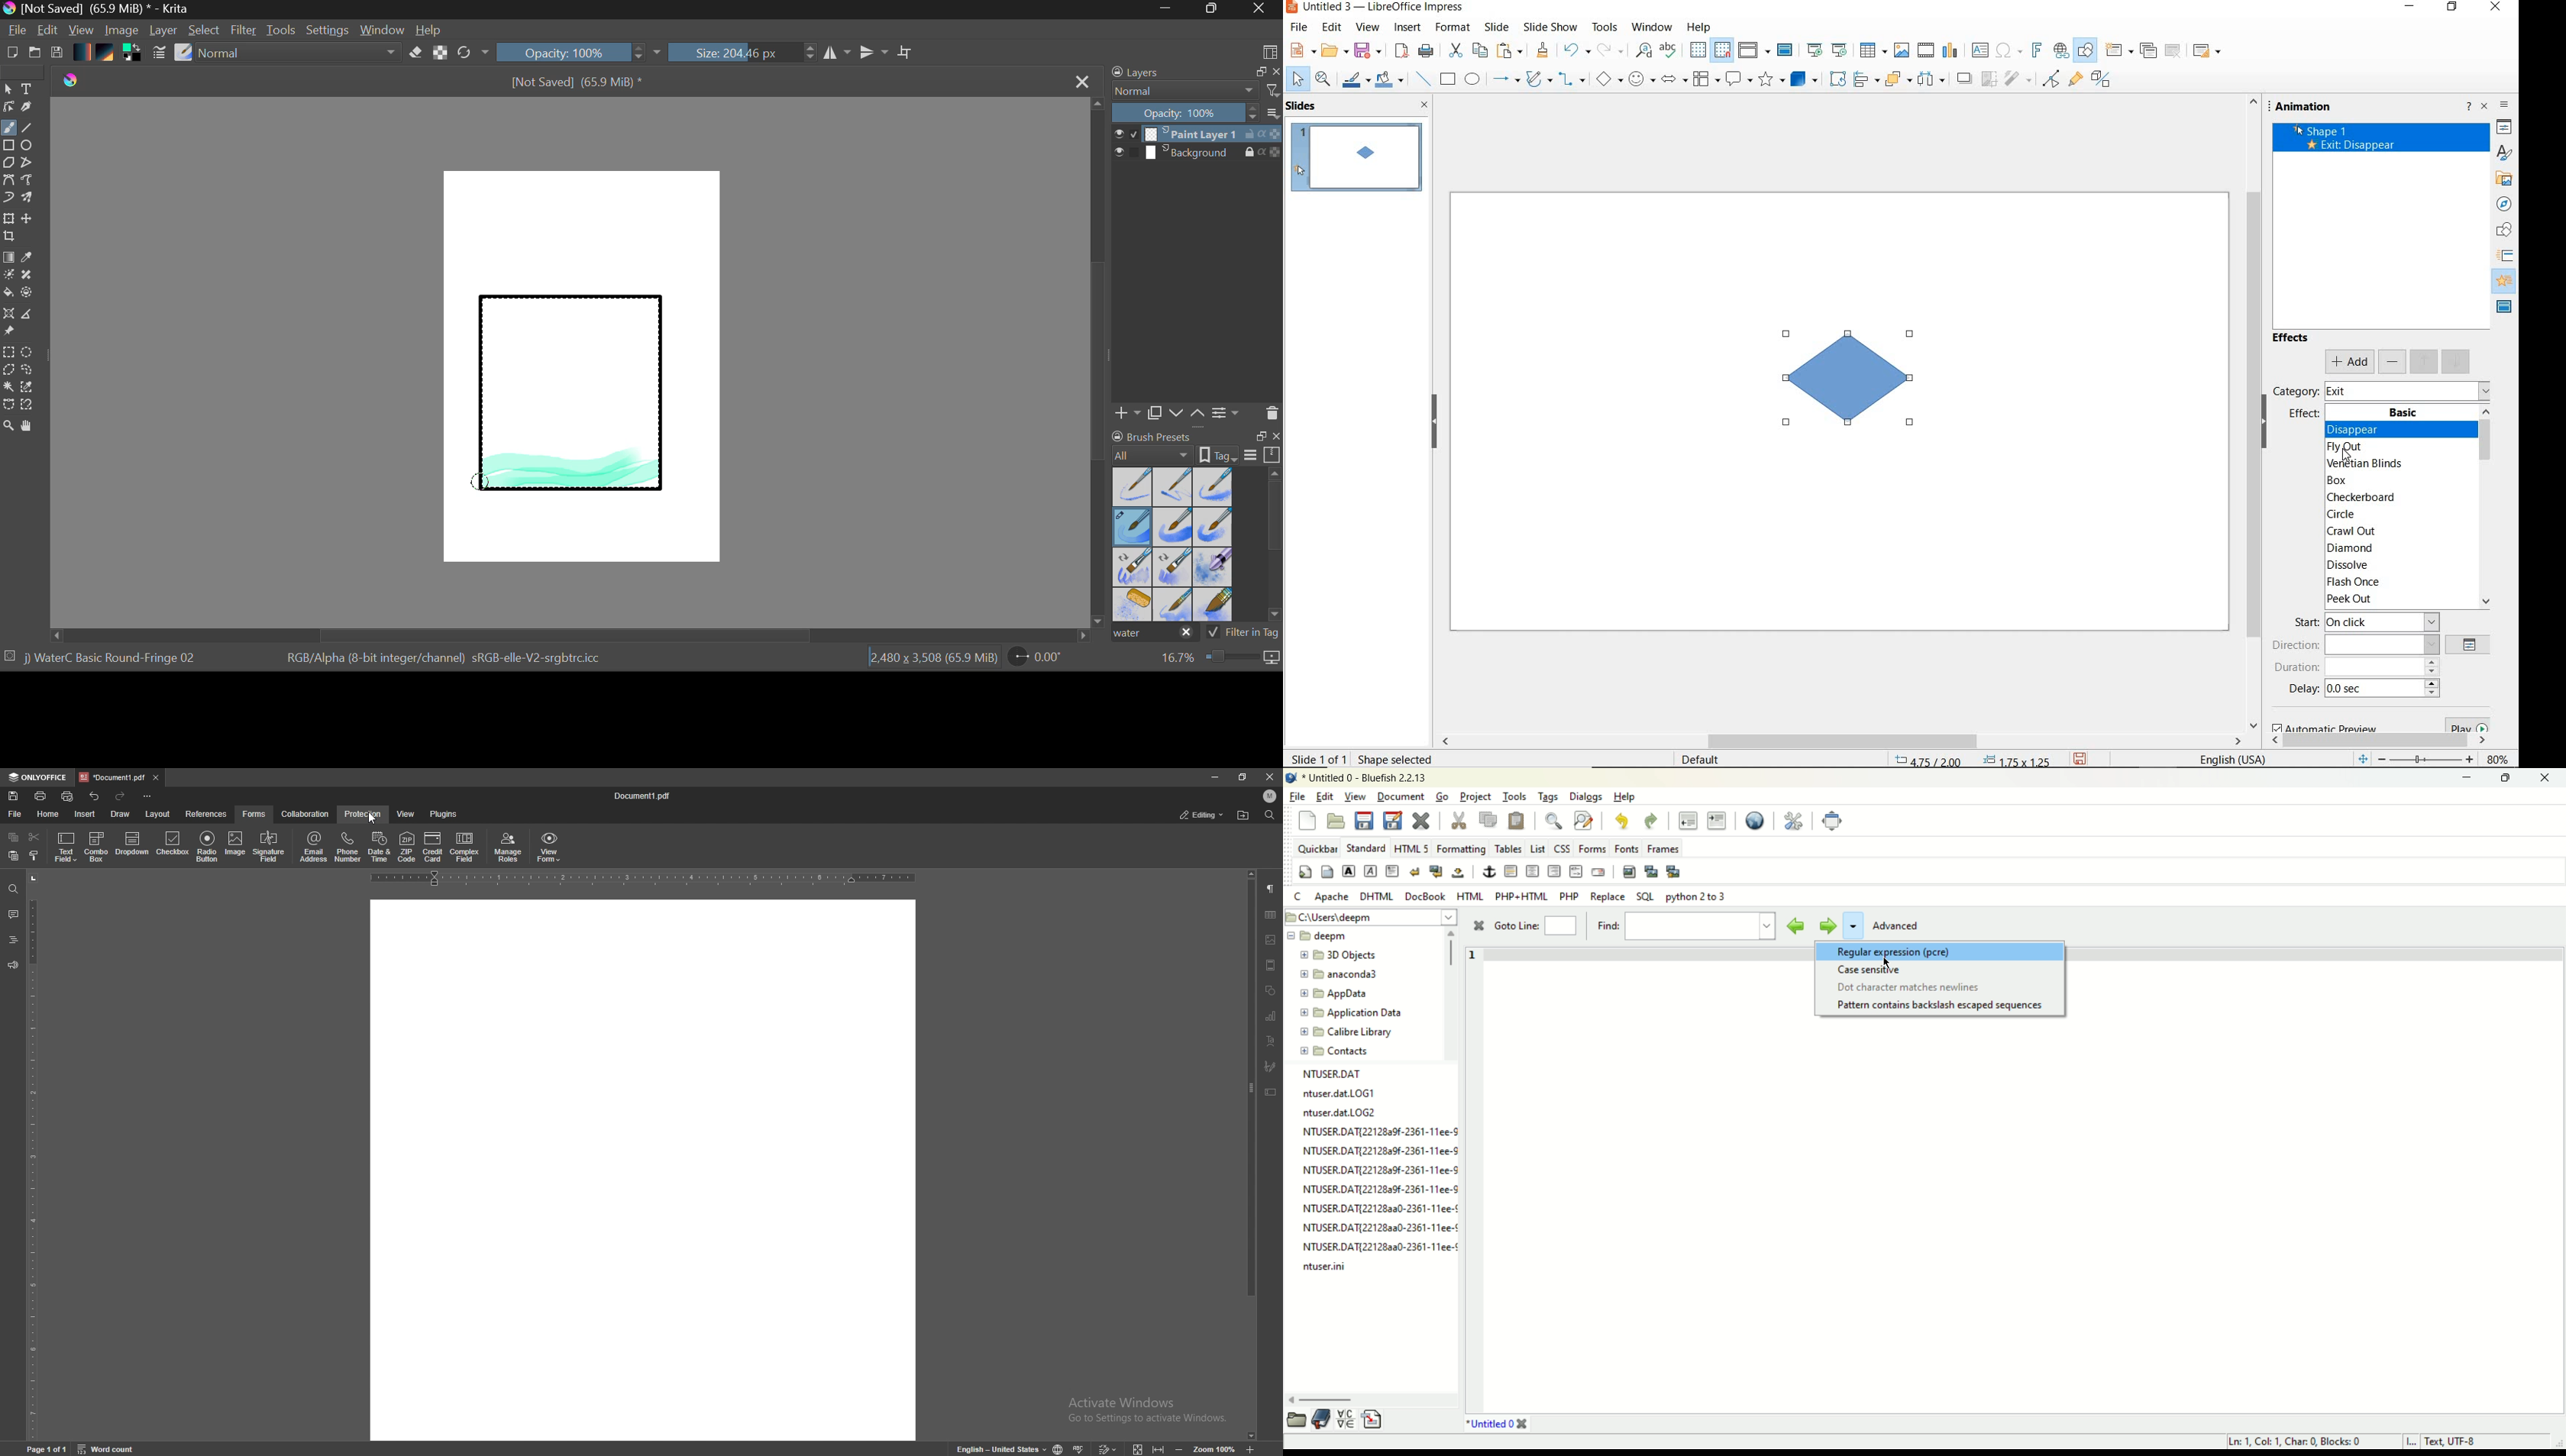 The image size is (2576, 1456). I want to click on view, so click(1357, 797).